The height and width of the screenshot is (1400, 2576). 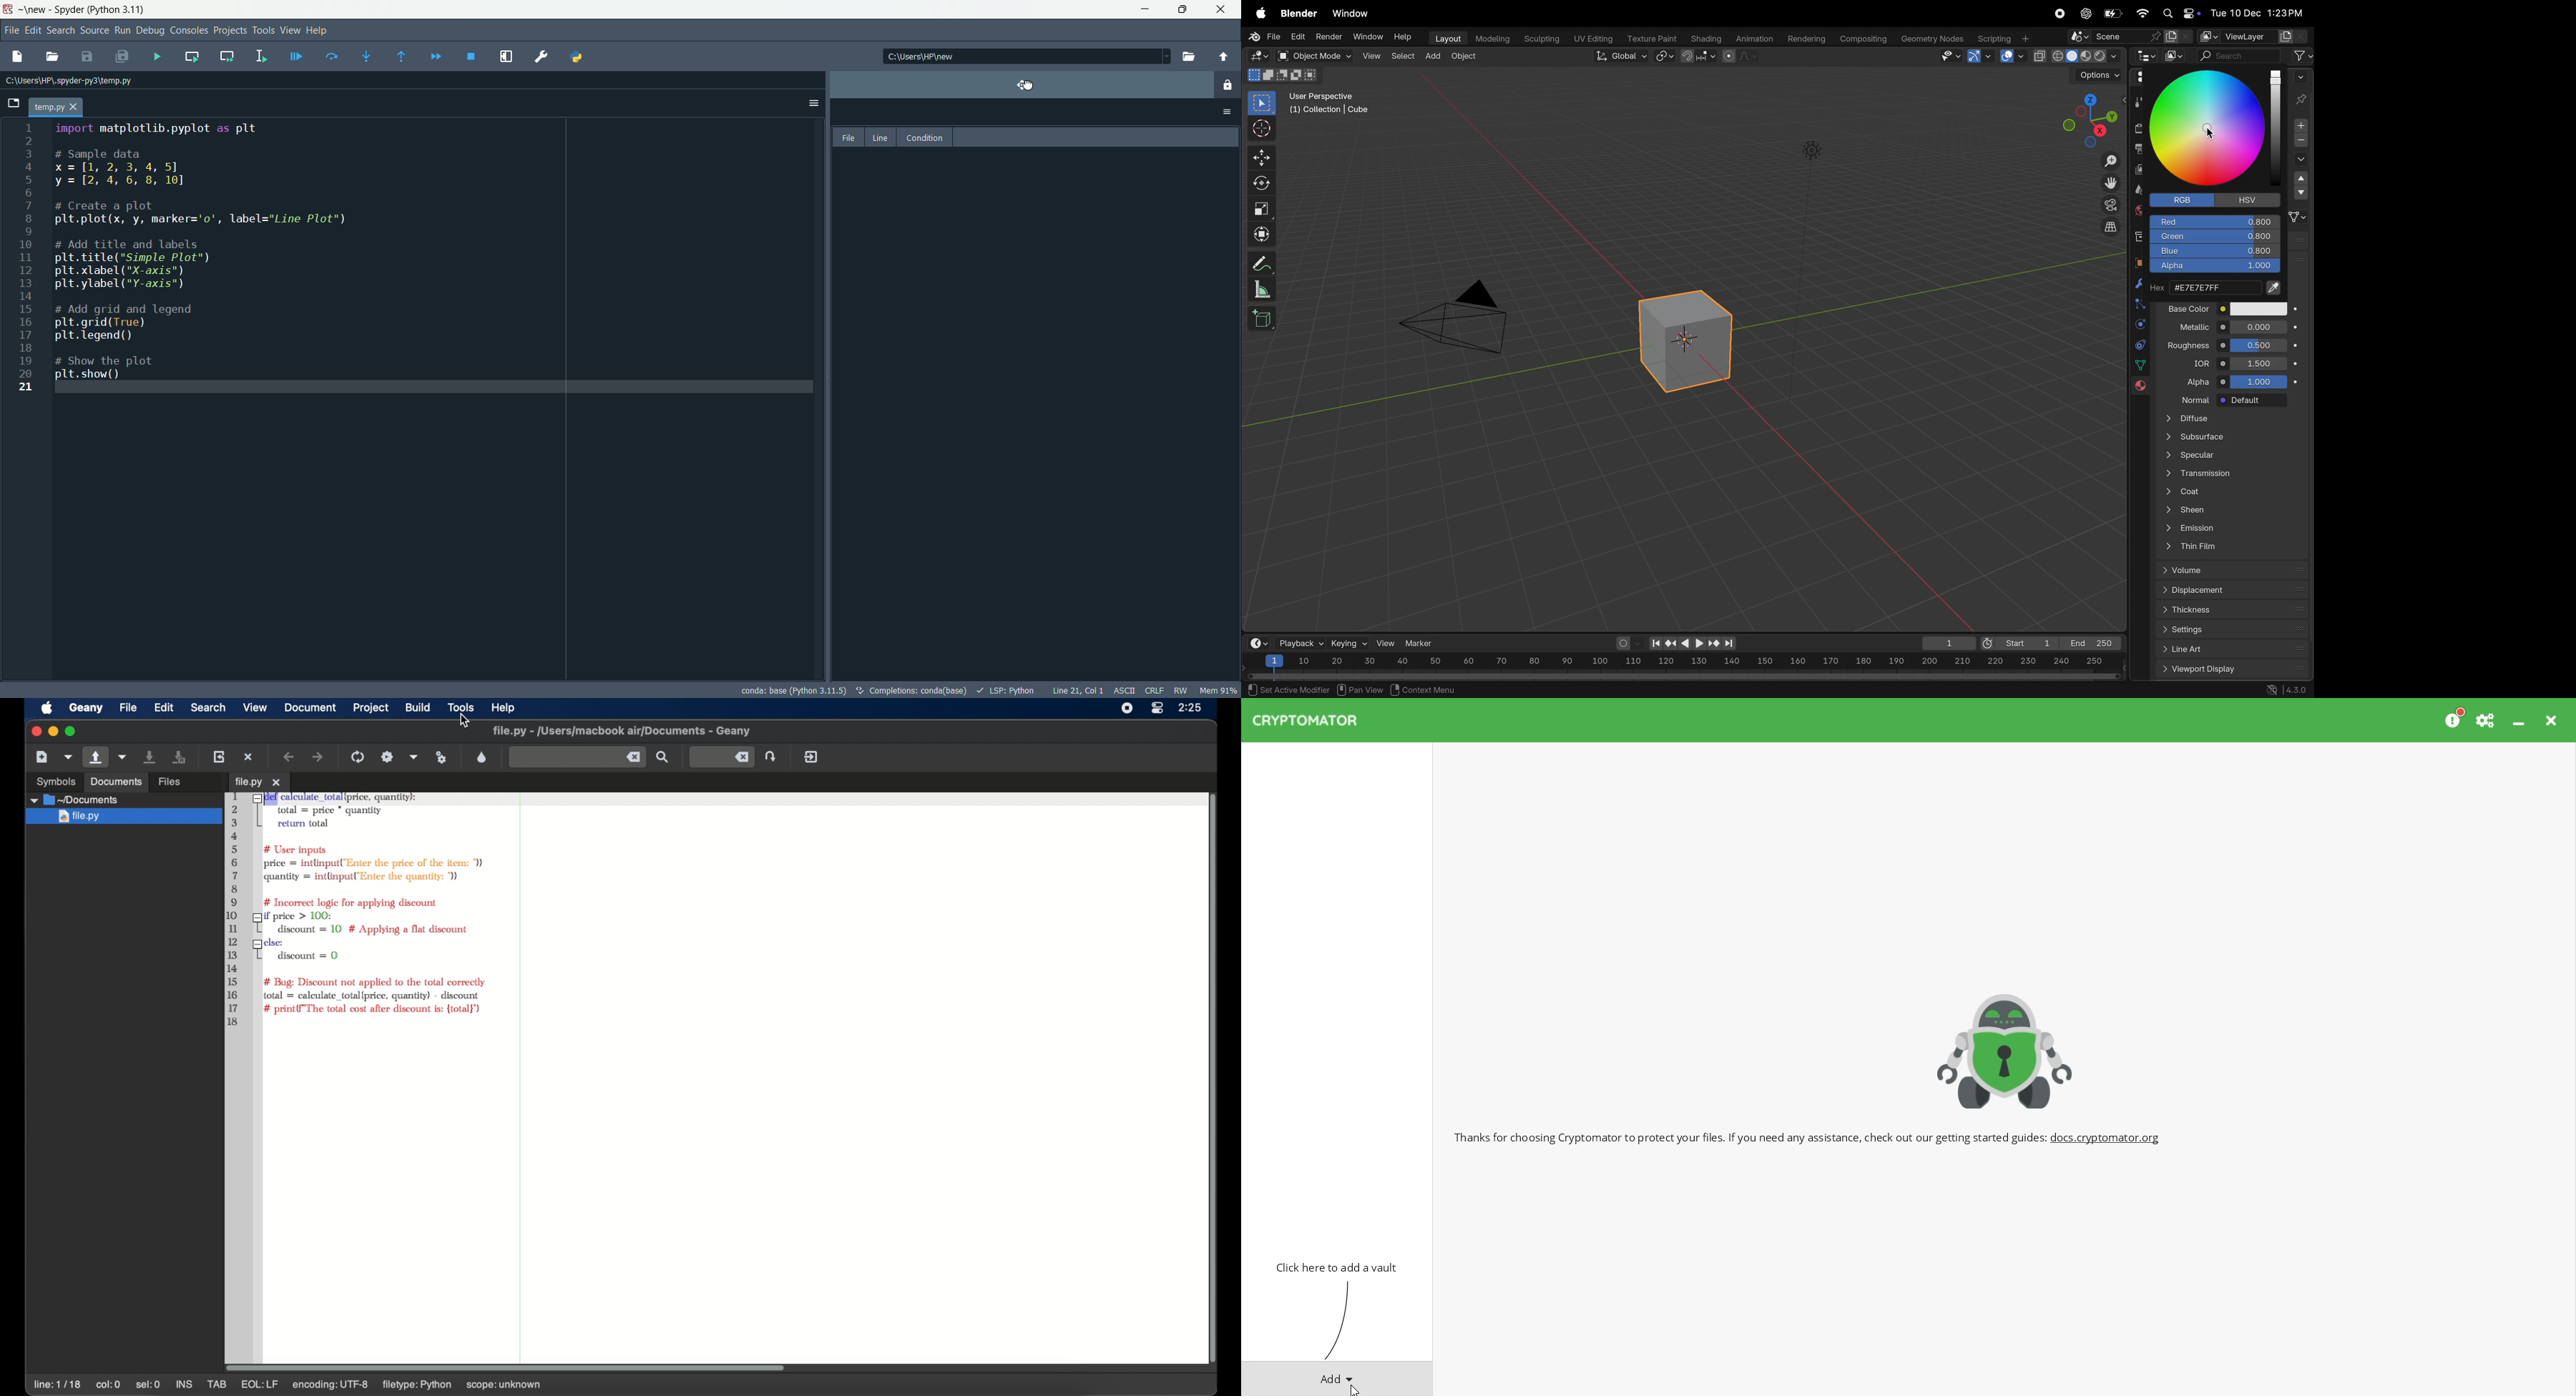 I want to click on temp.py, so click(x=64, y=105).